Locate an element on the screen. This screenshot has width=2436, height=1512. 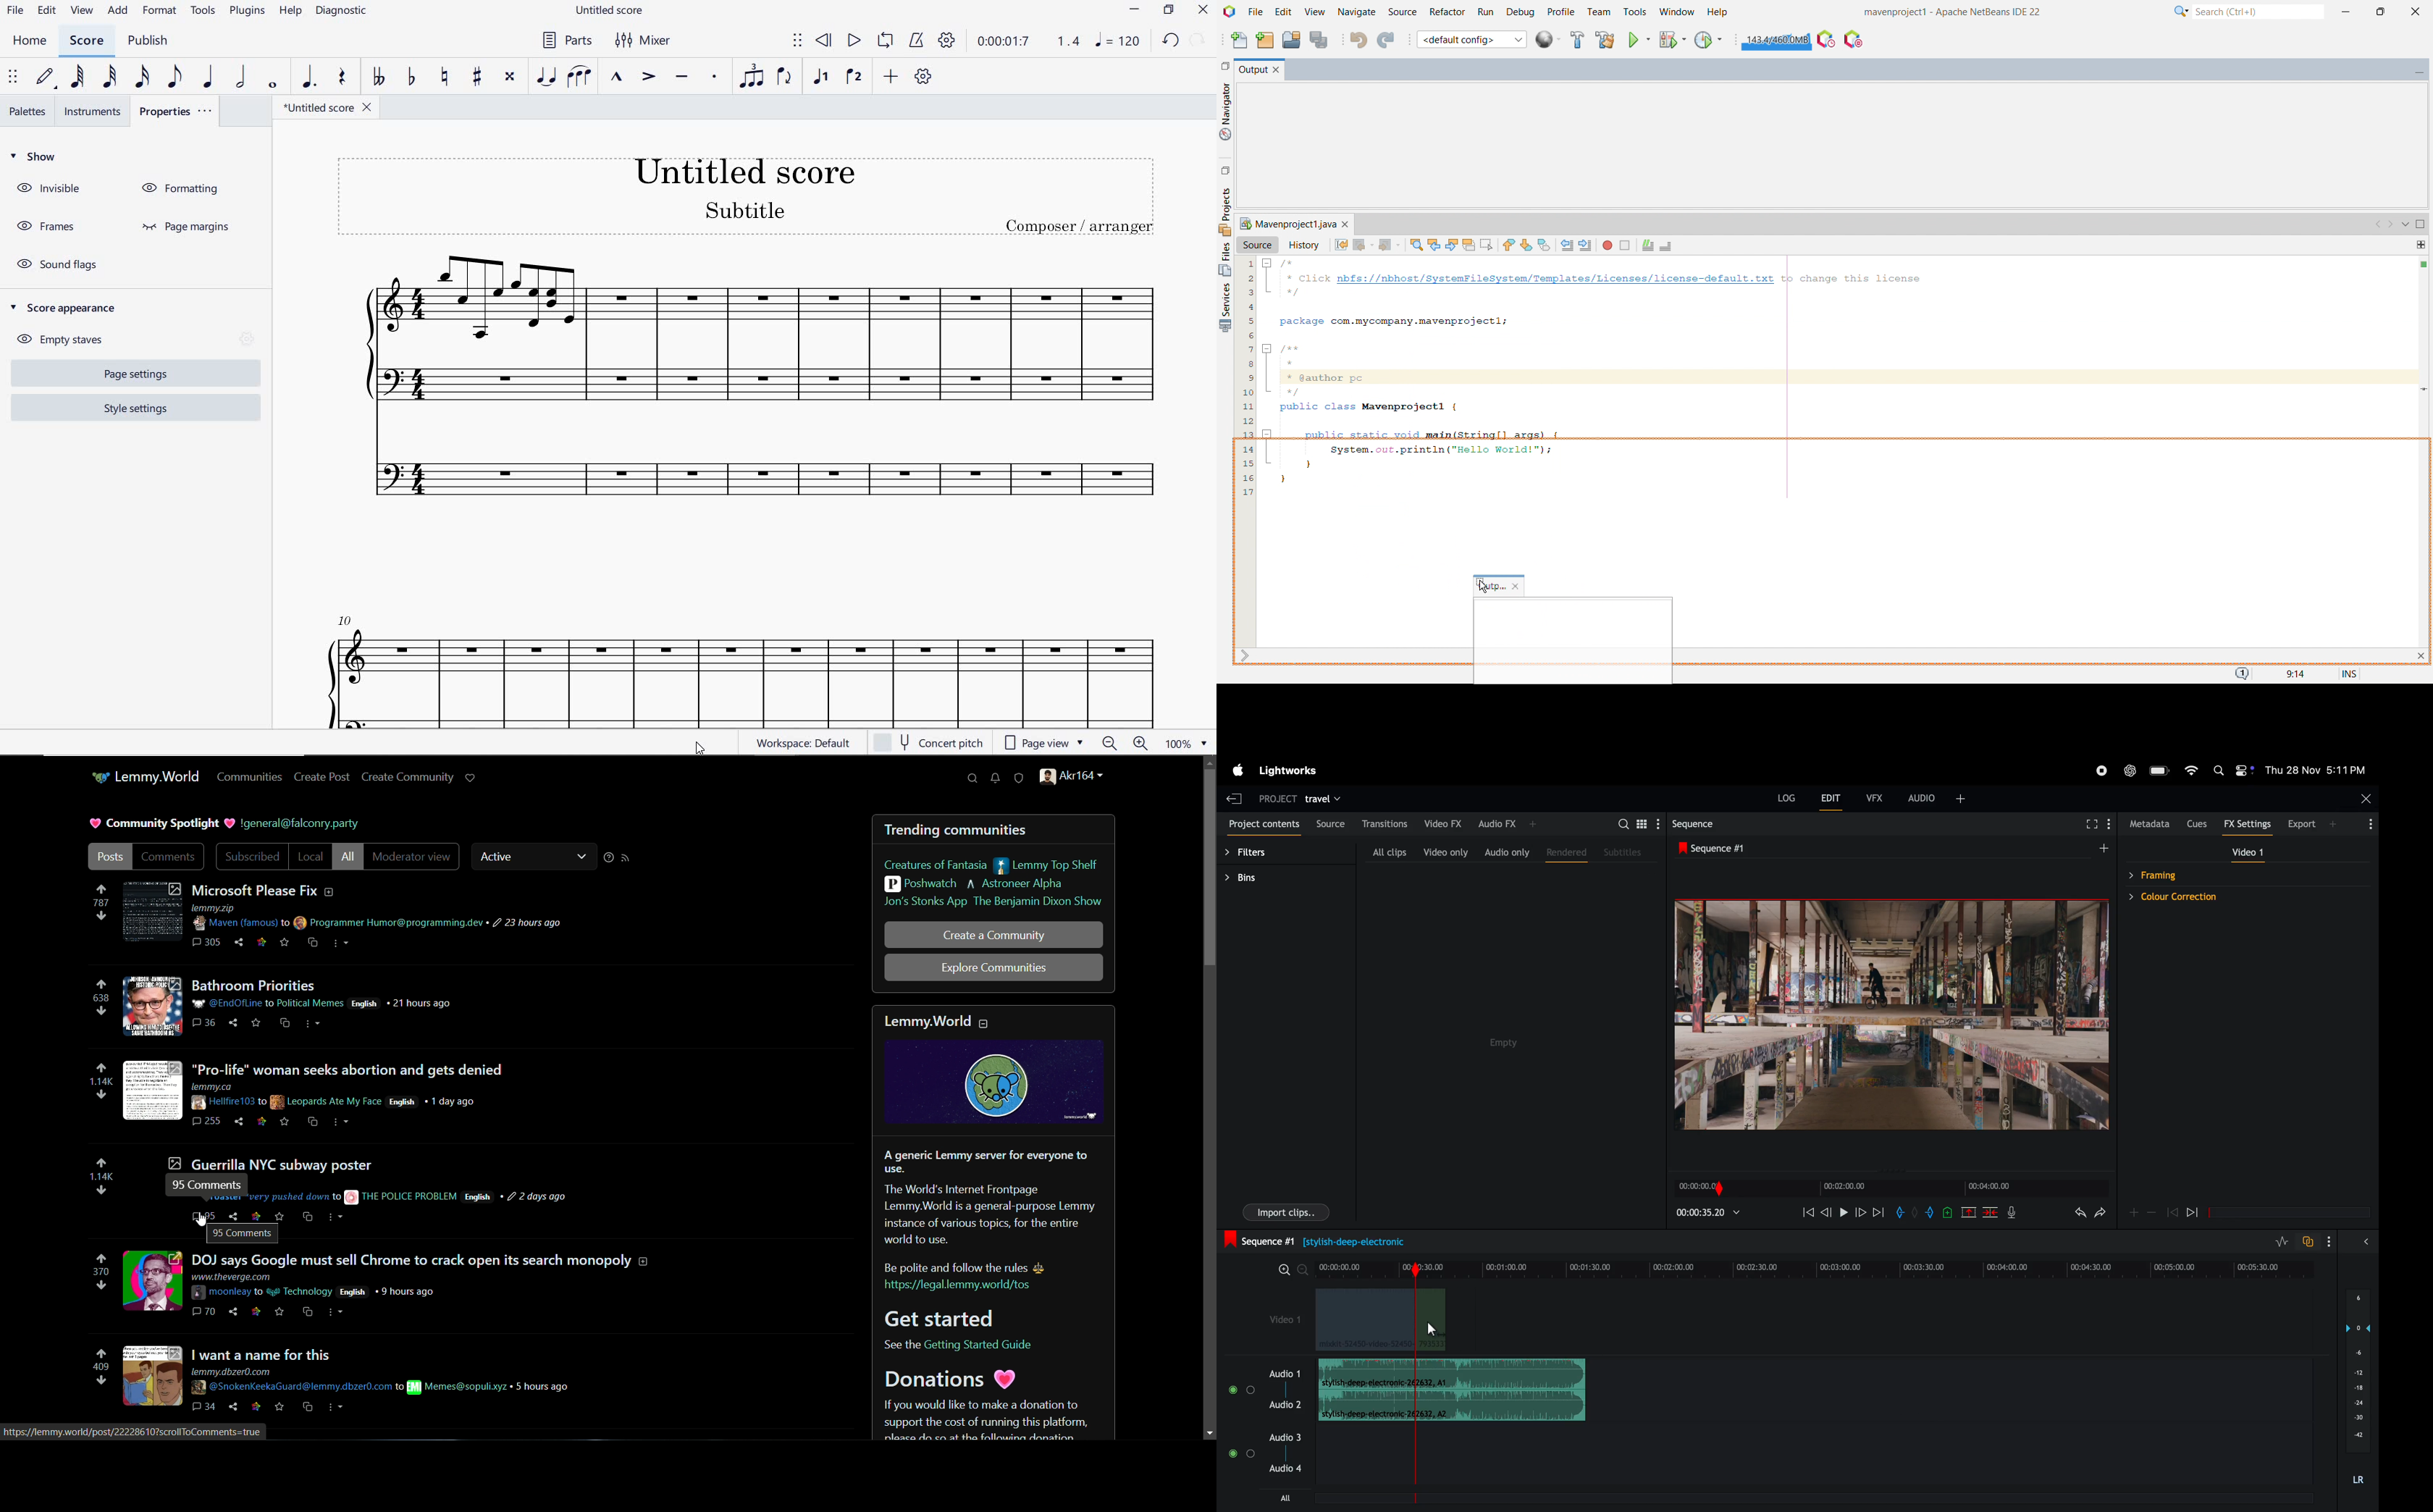
moonleay is located at coordinates (228, 1291).